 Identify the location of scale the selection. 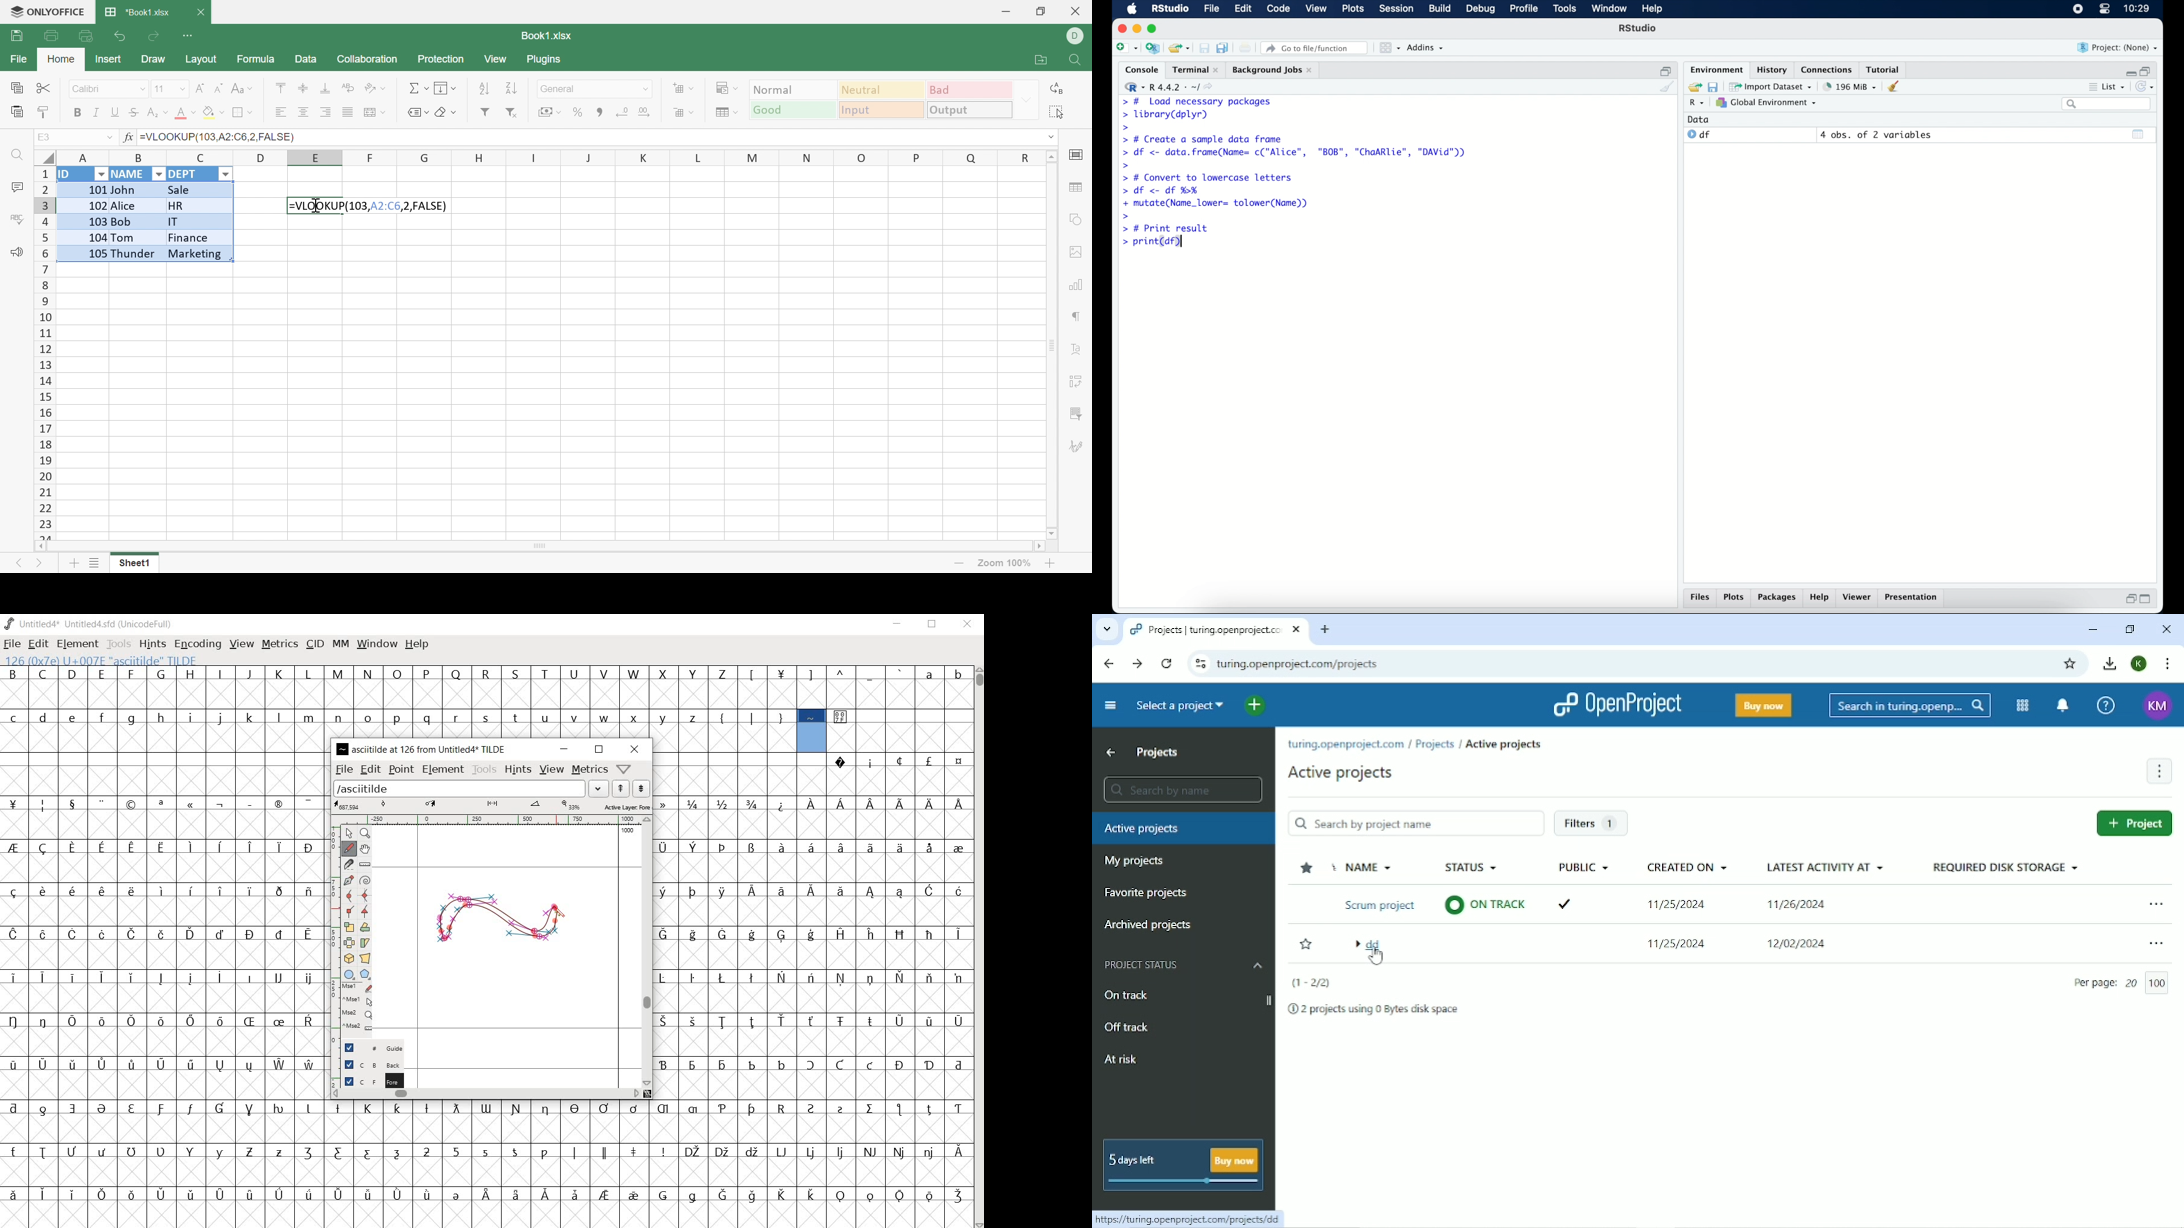
(349, 928).